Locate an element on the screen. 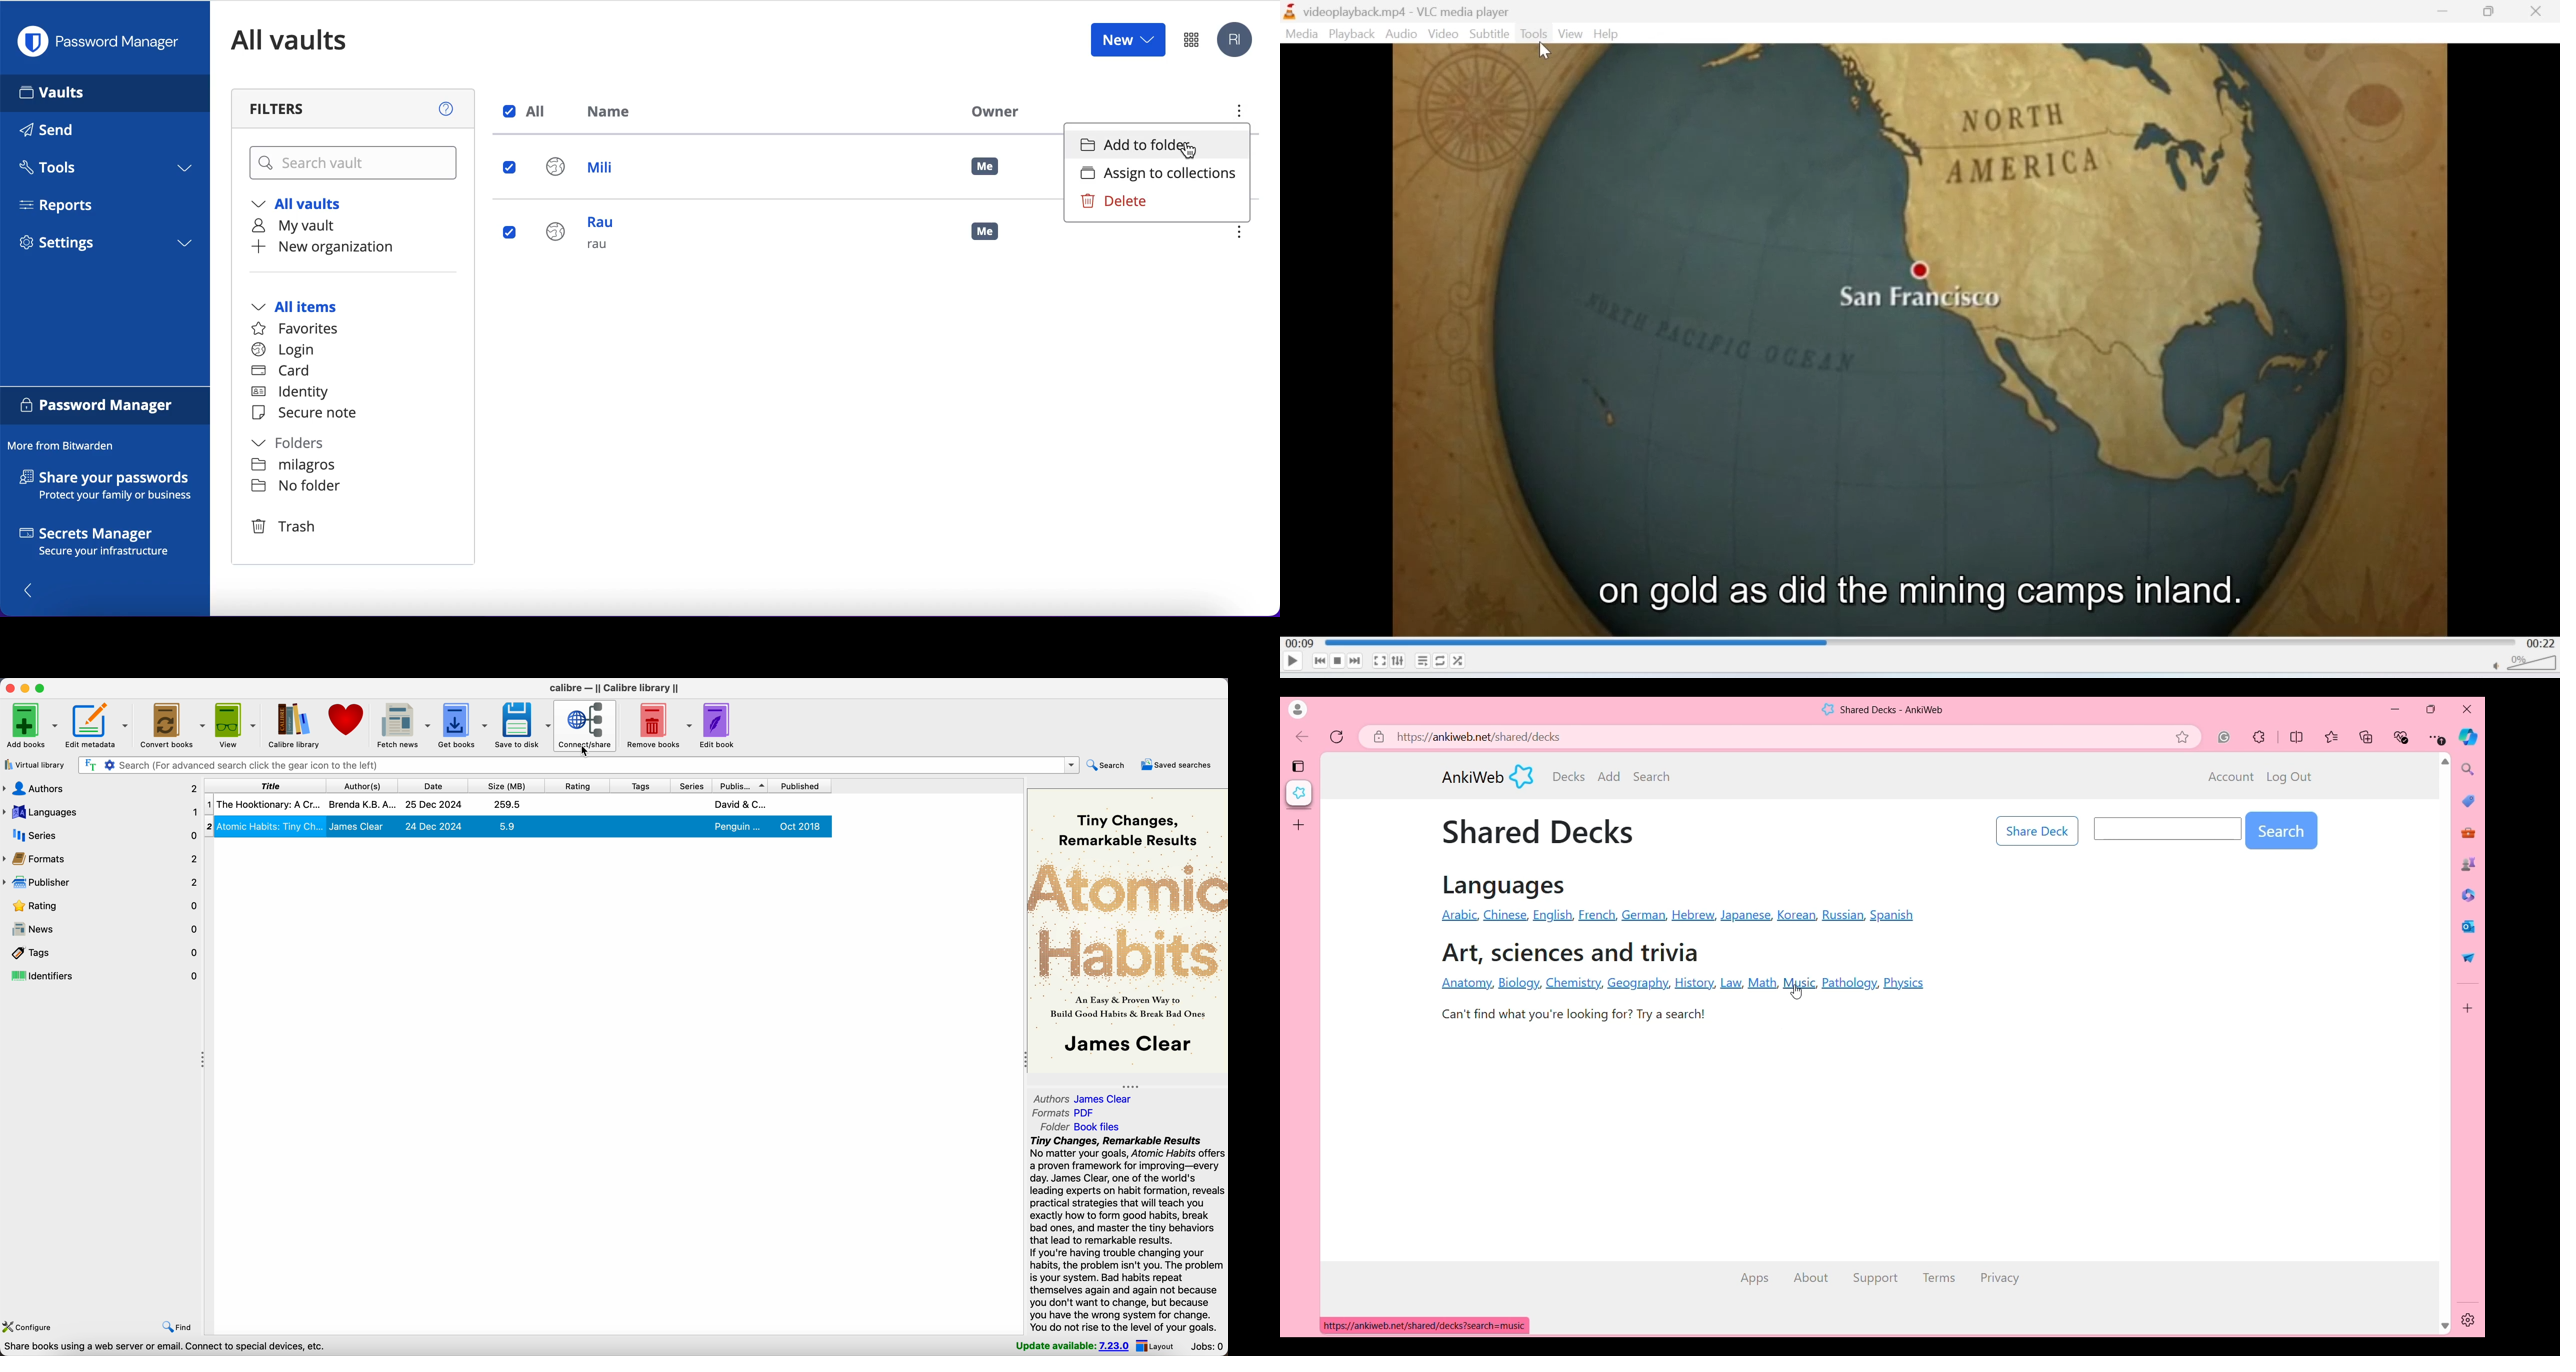 The height and width of the screenshot is (1372, 2576). Anatomy, is located at coordinates (1468, 983).